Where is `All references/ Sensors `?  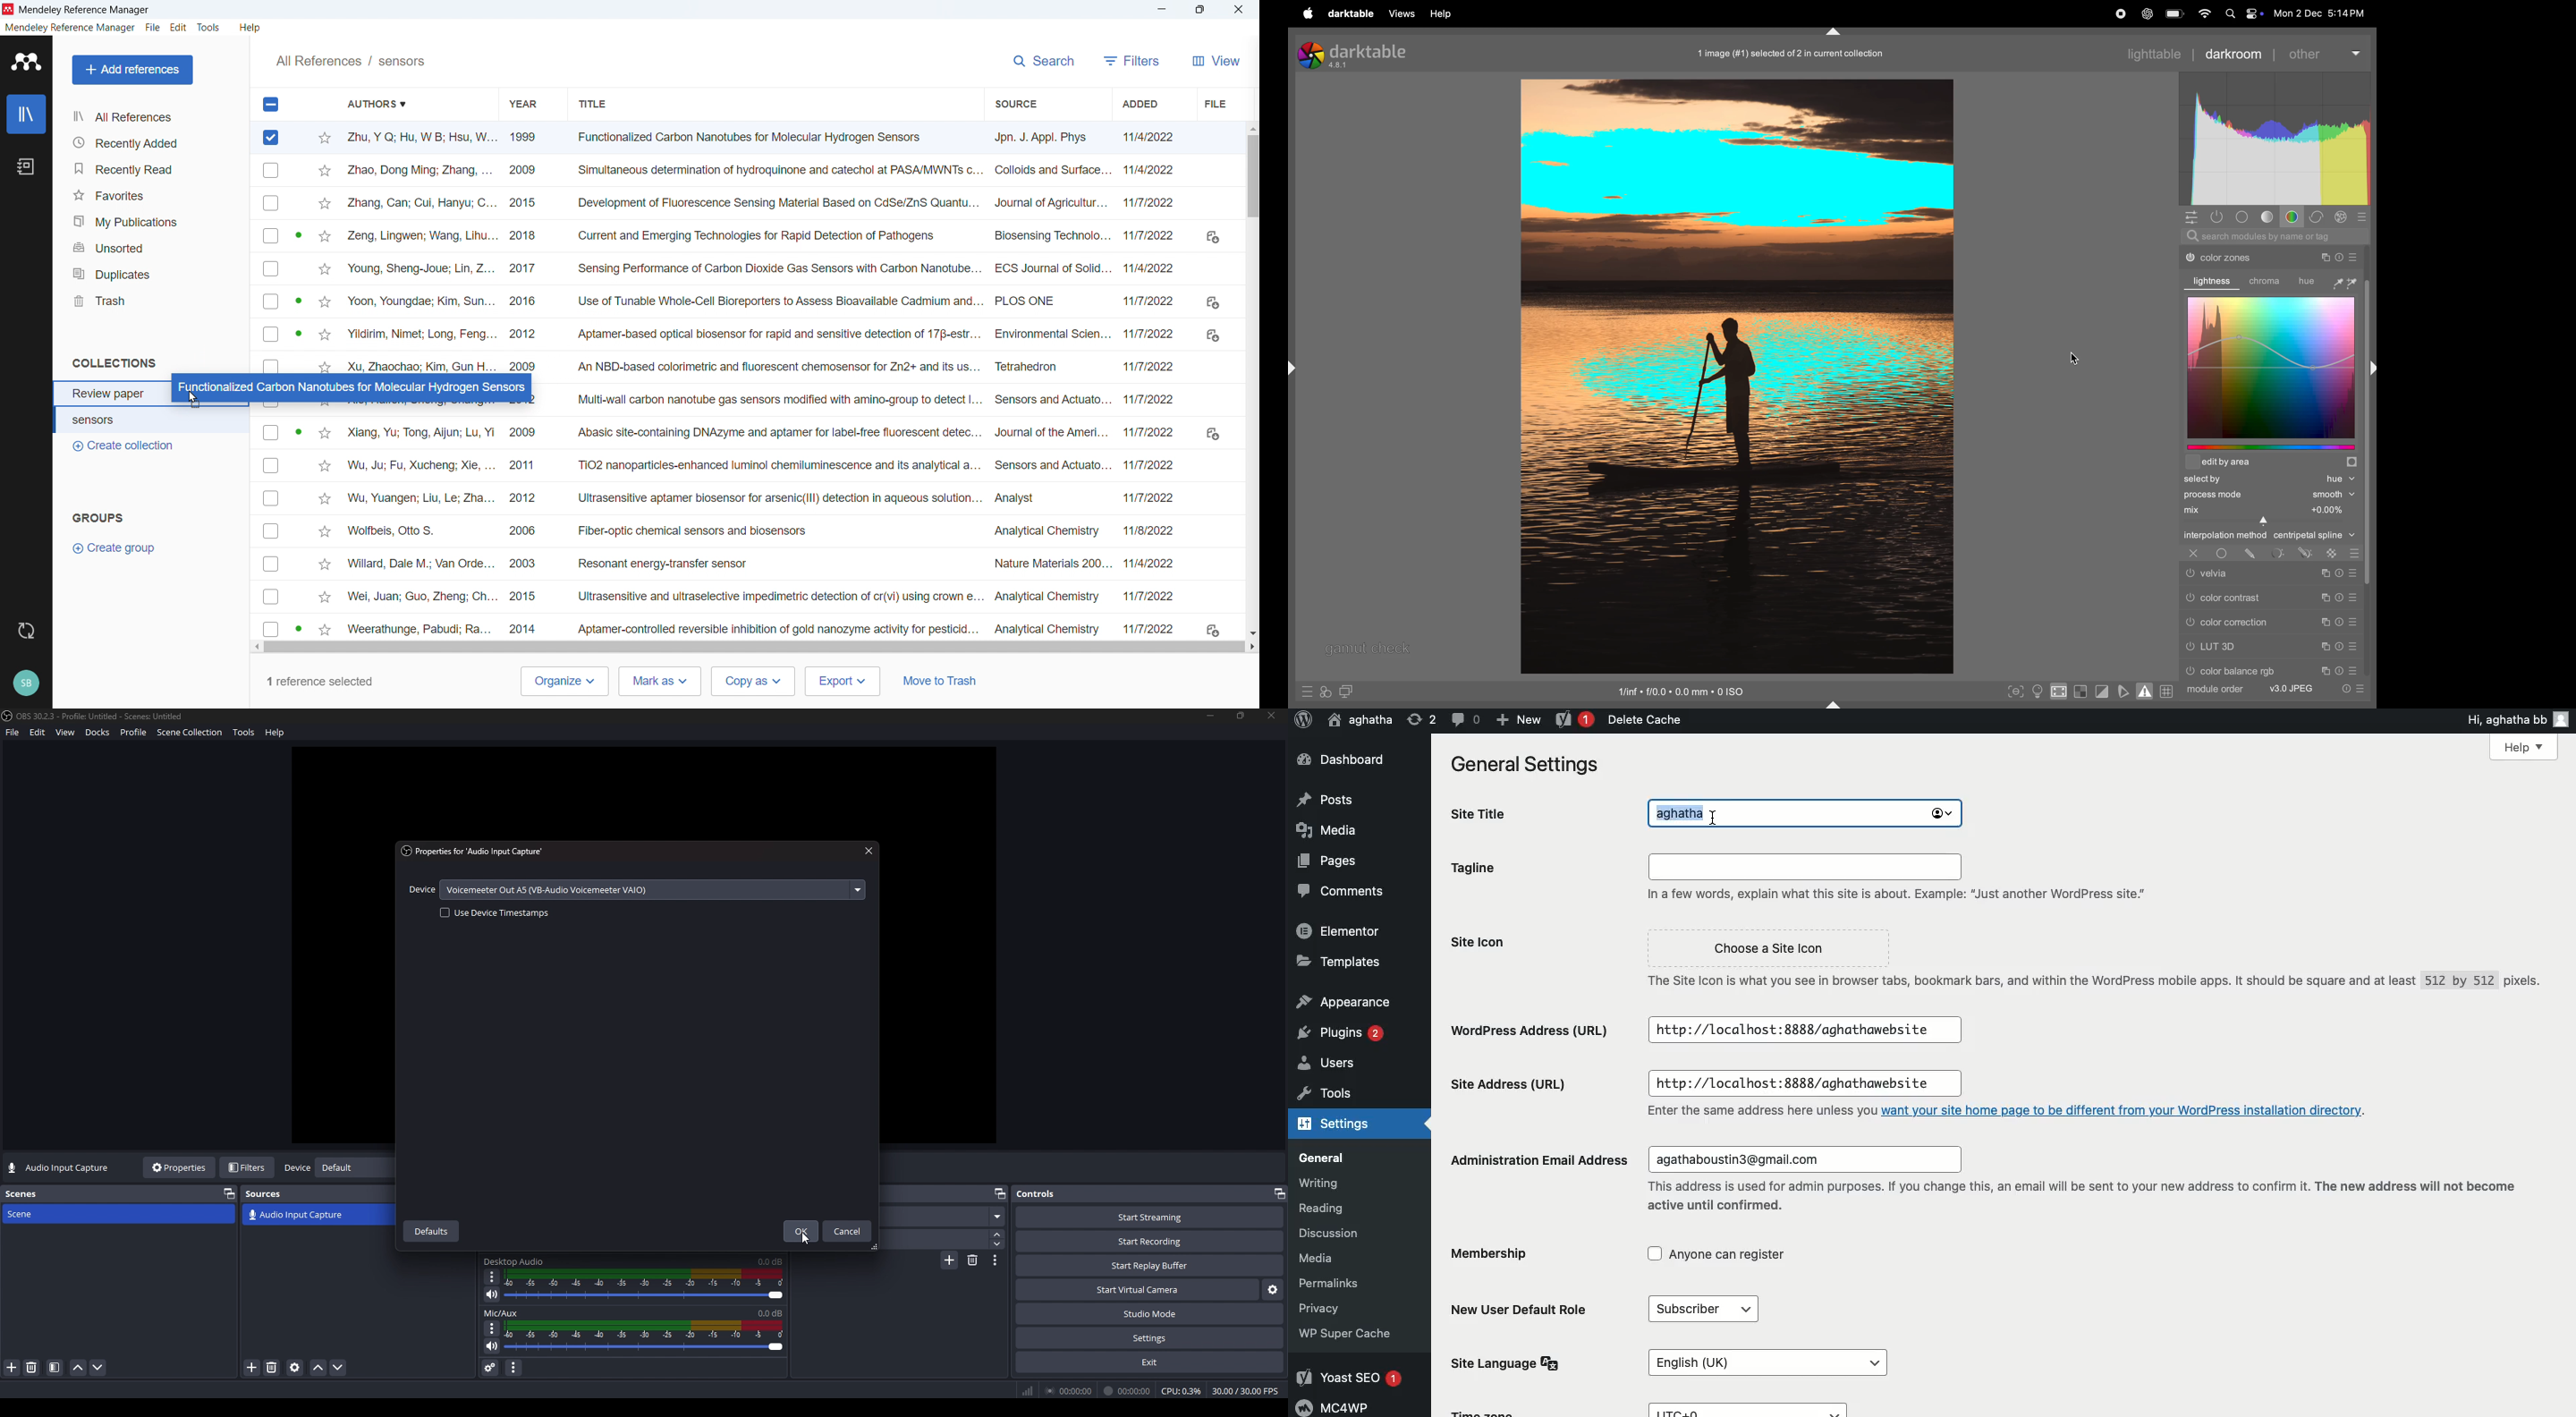
All references/ Sensors  is located at coordinates (350, 60).